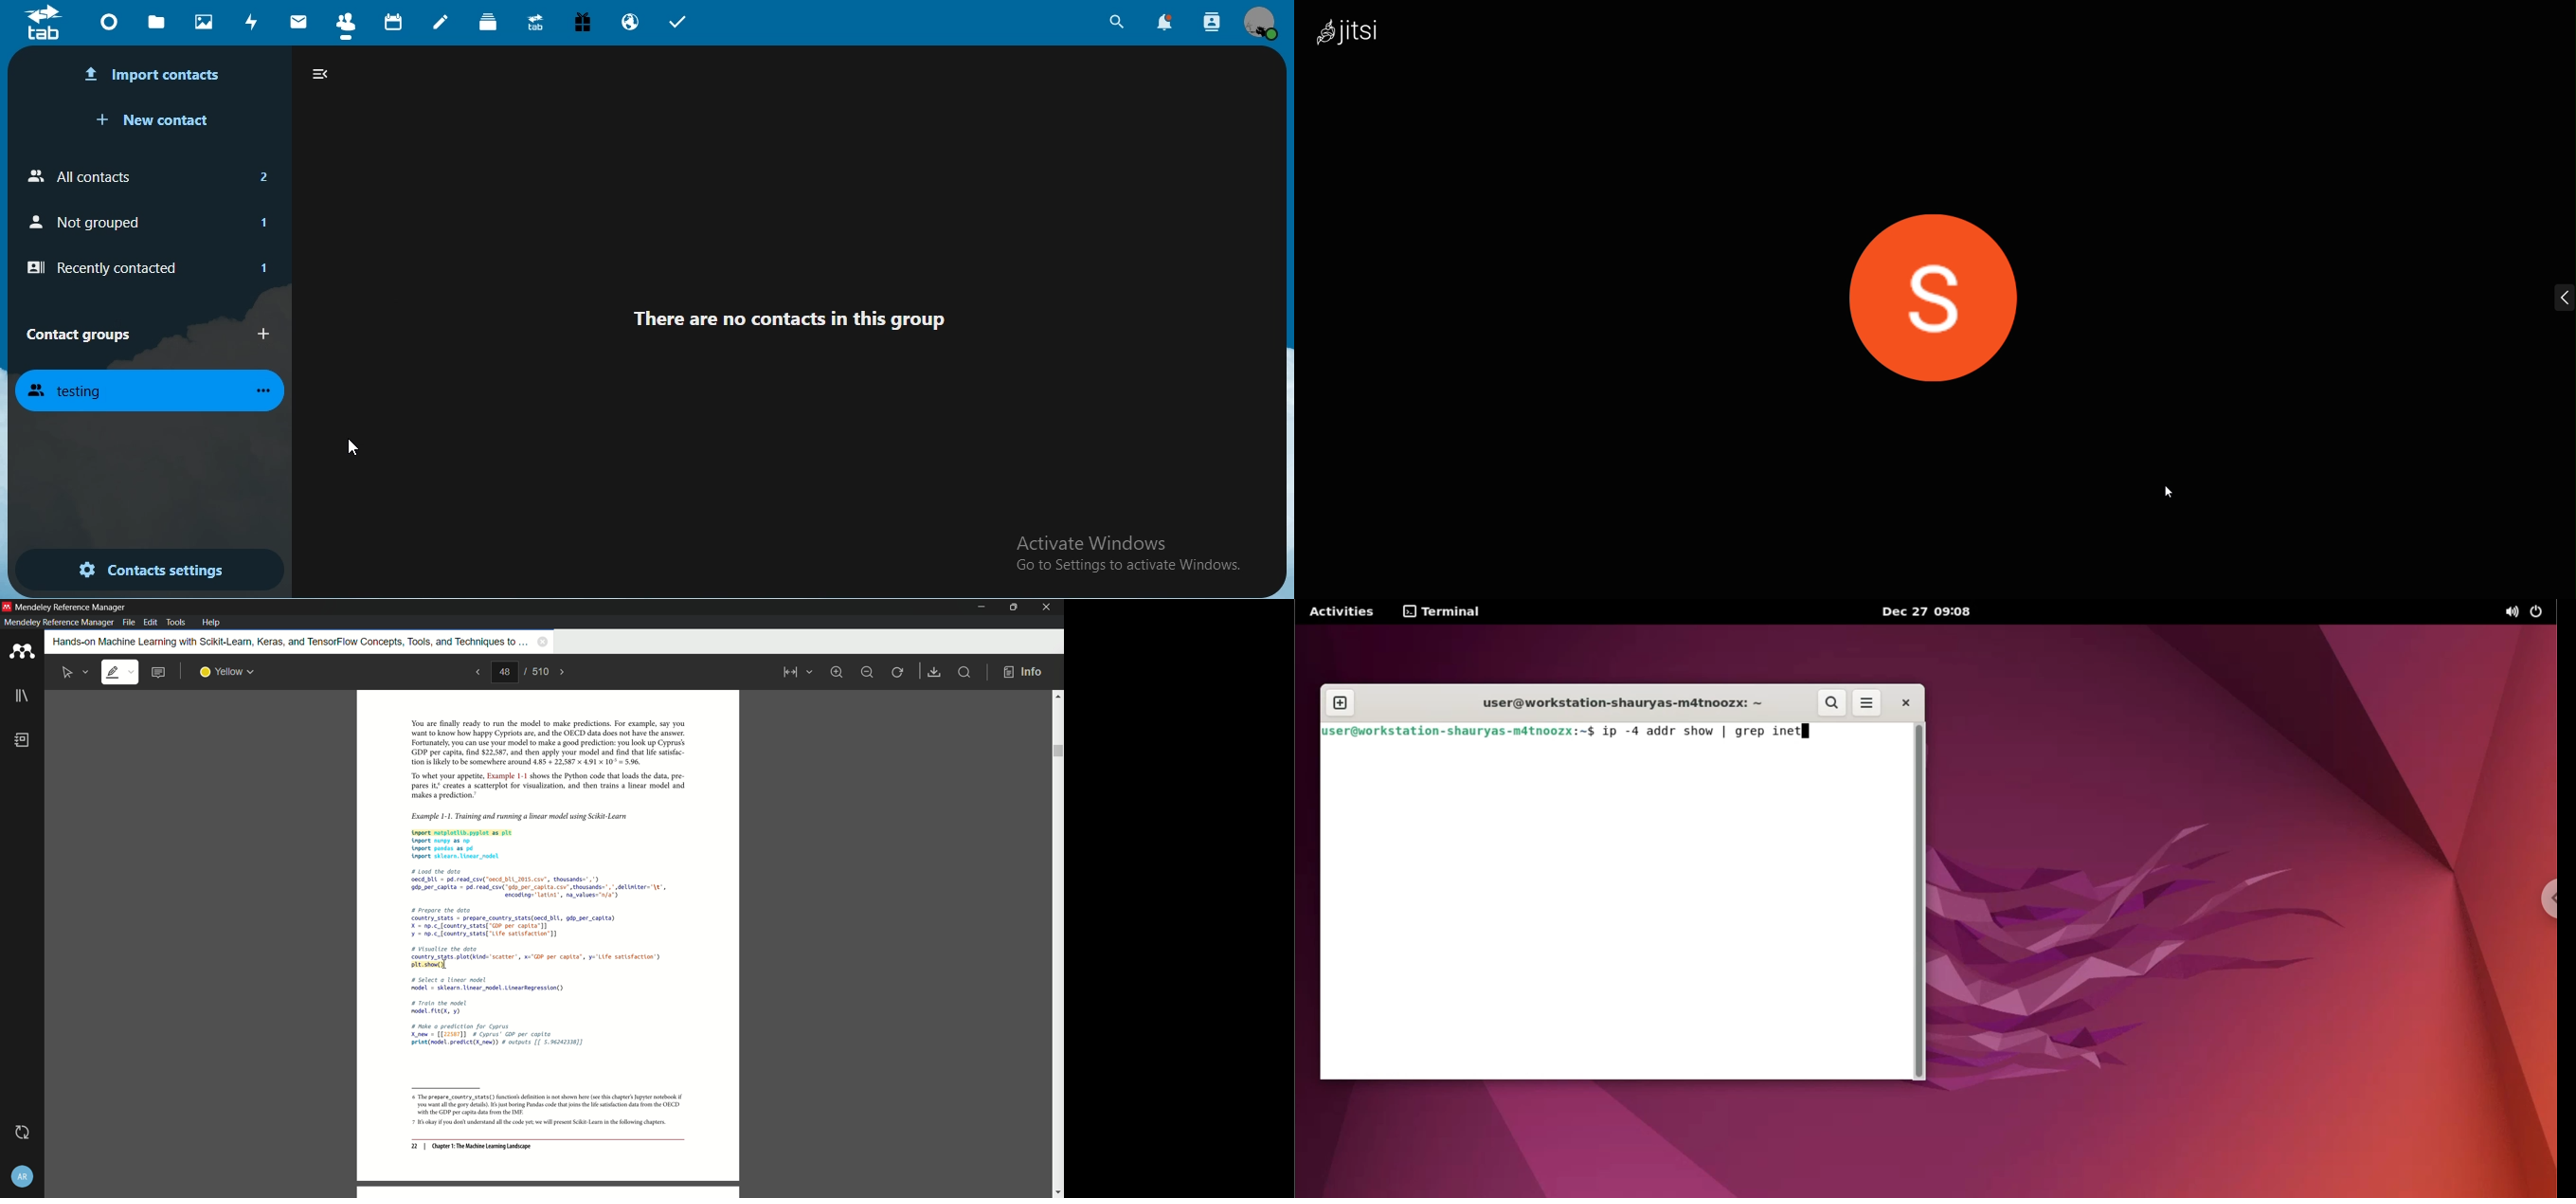 The image size is (2576, 1204). What do you see at coordinates (22, 697) in the screenshot?
I see `library` at bounding box center [22, 697].